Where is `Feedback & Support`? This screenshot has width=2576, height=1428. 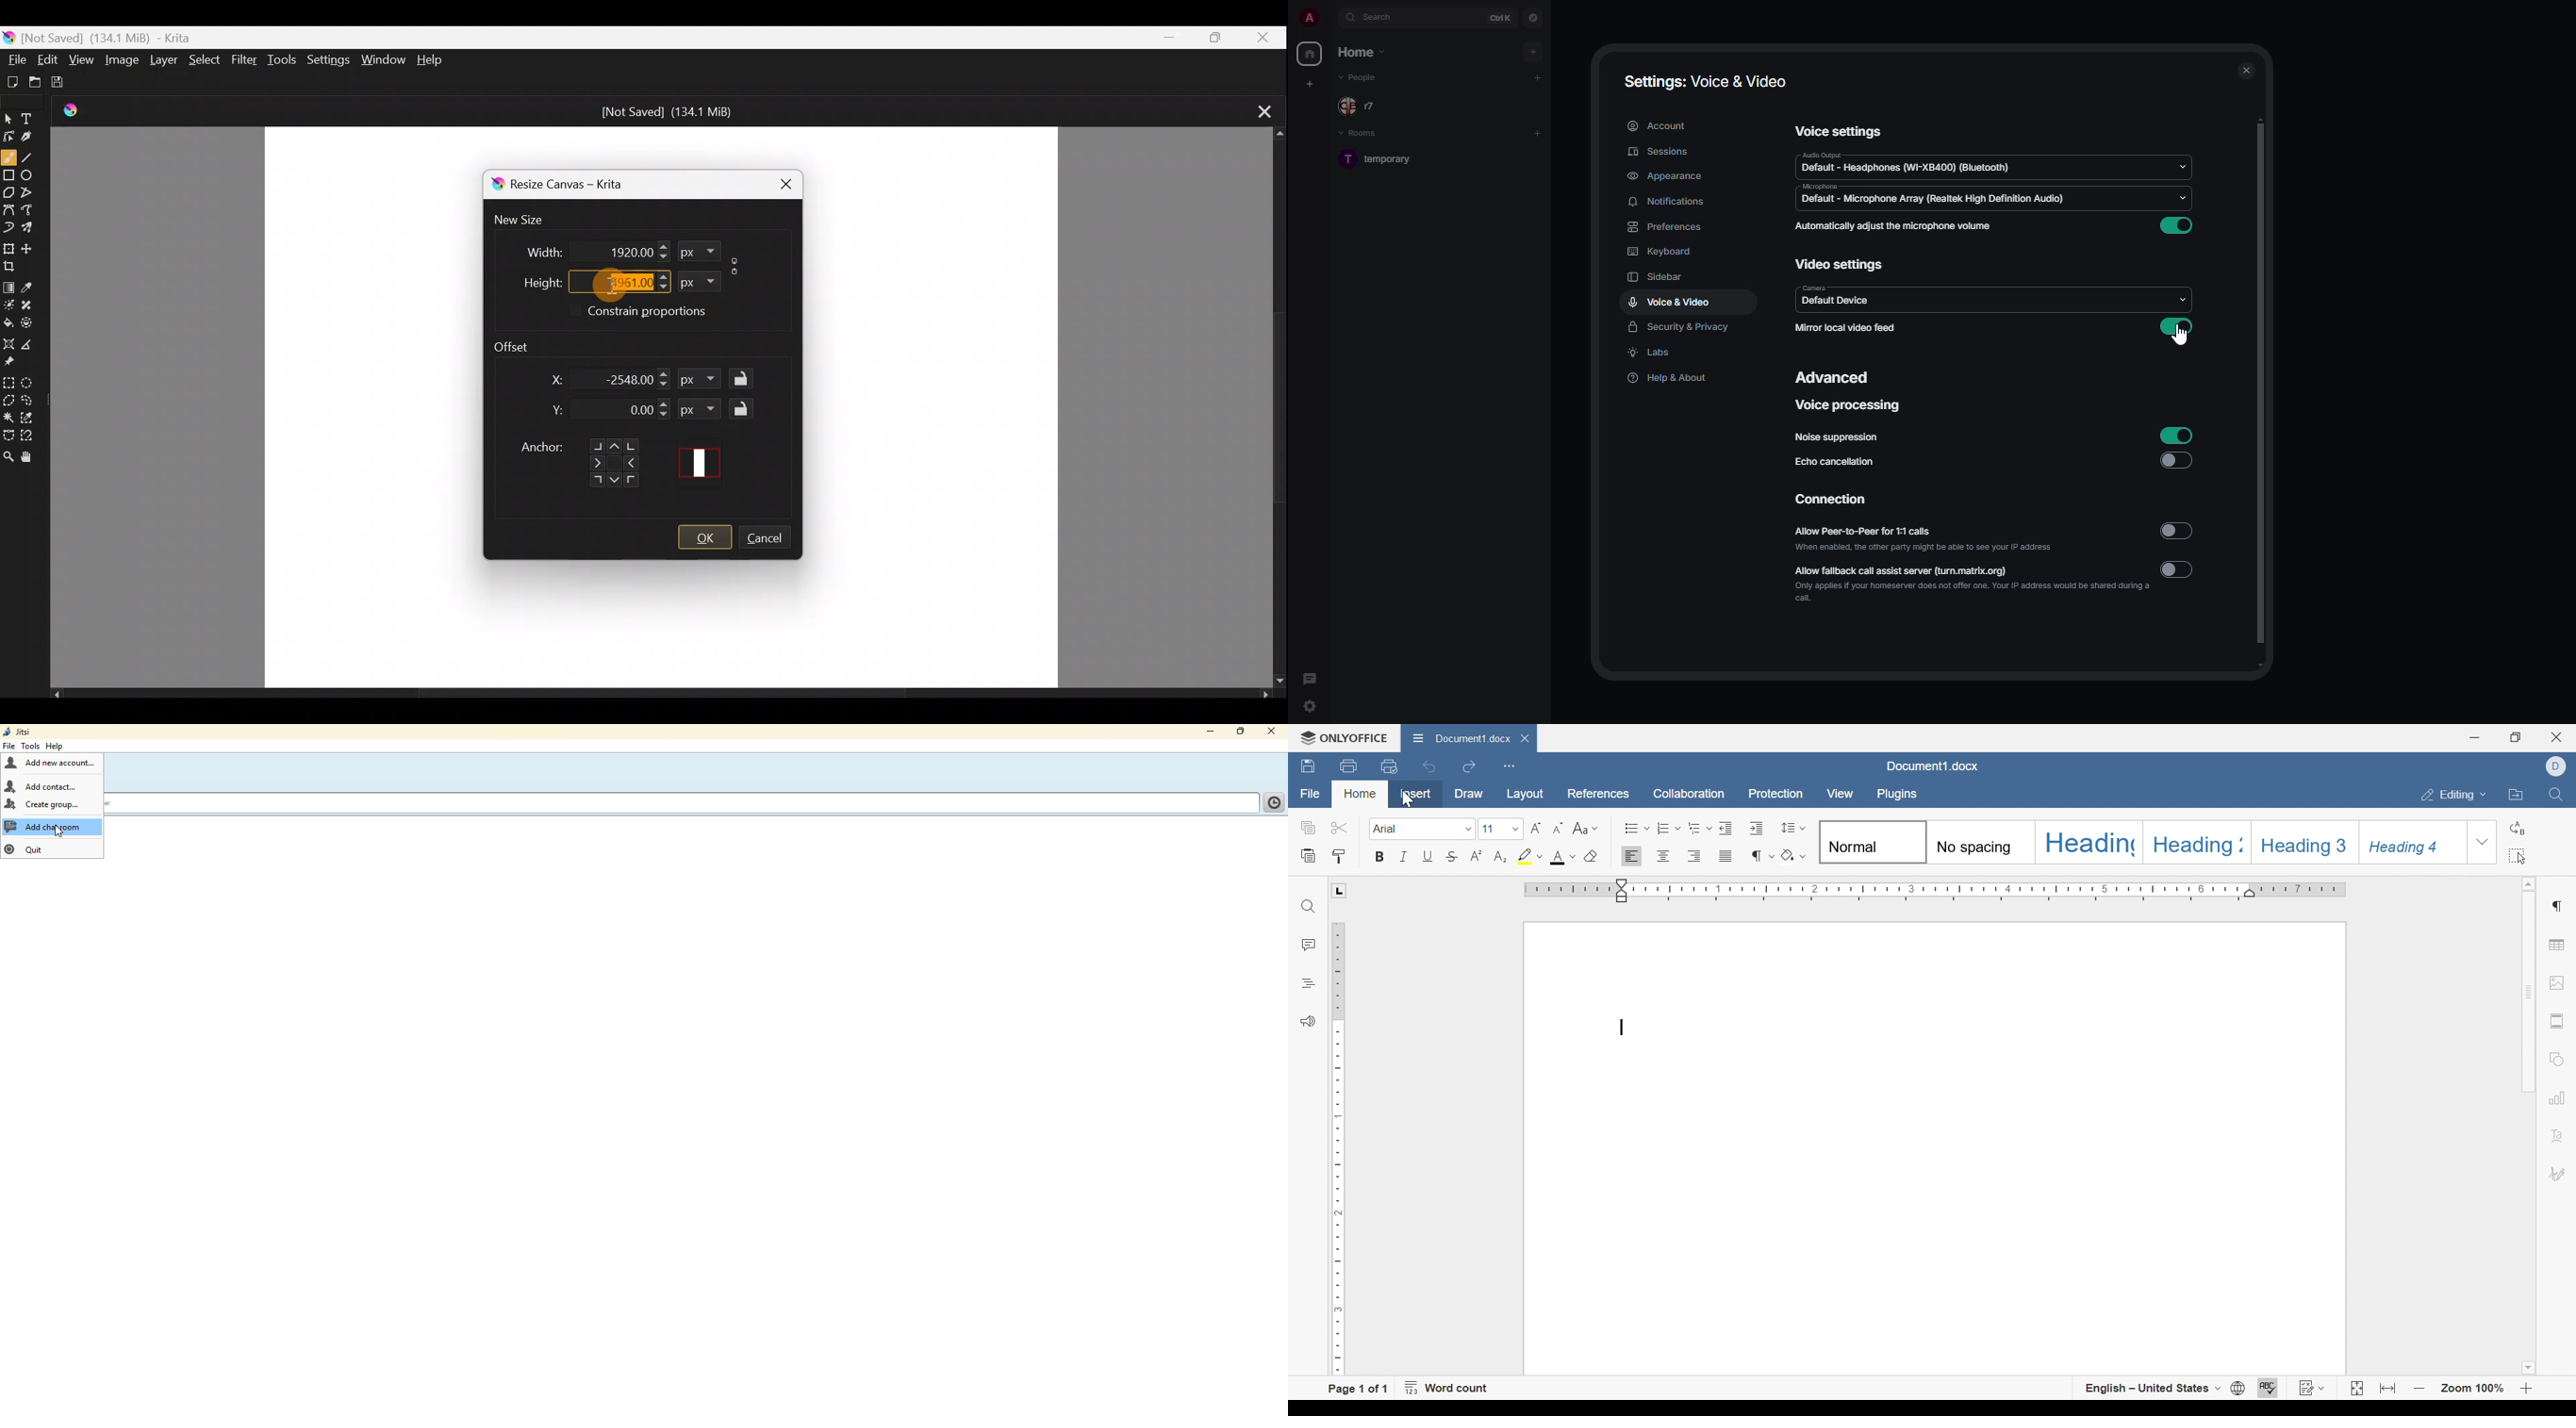 Feedback & Support is located at coordinates (1308, 1020).